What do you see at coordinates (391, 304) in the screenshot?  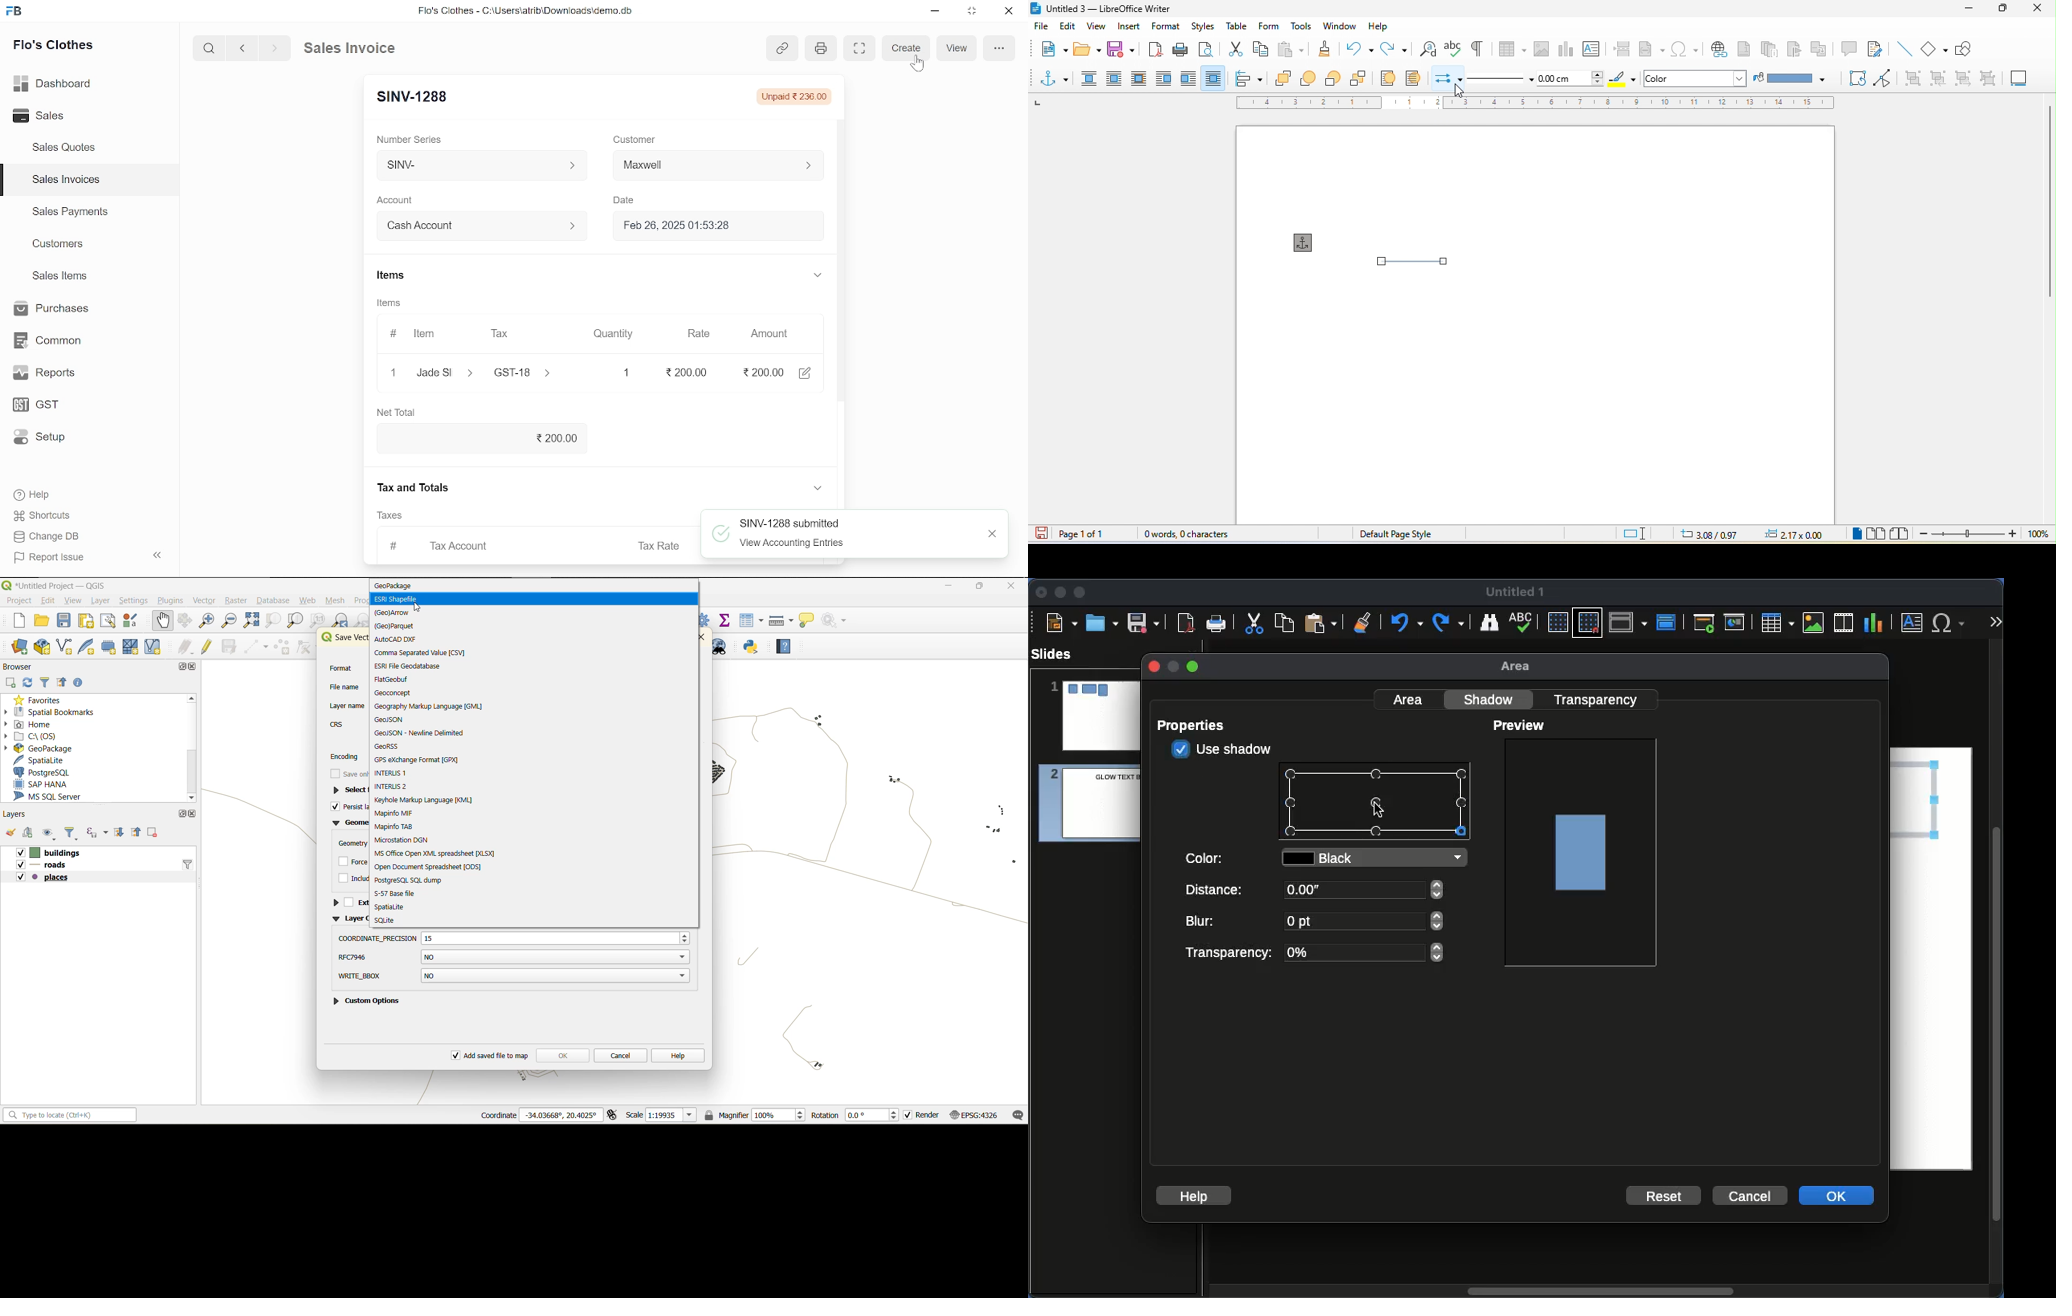 I see `` at bounding box center [391, 304].